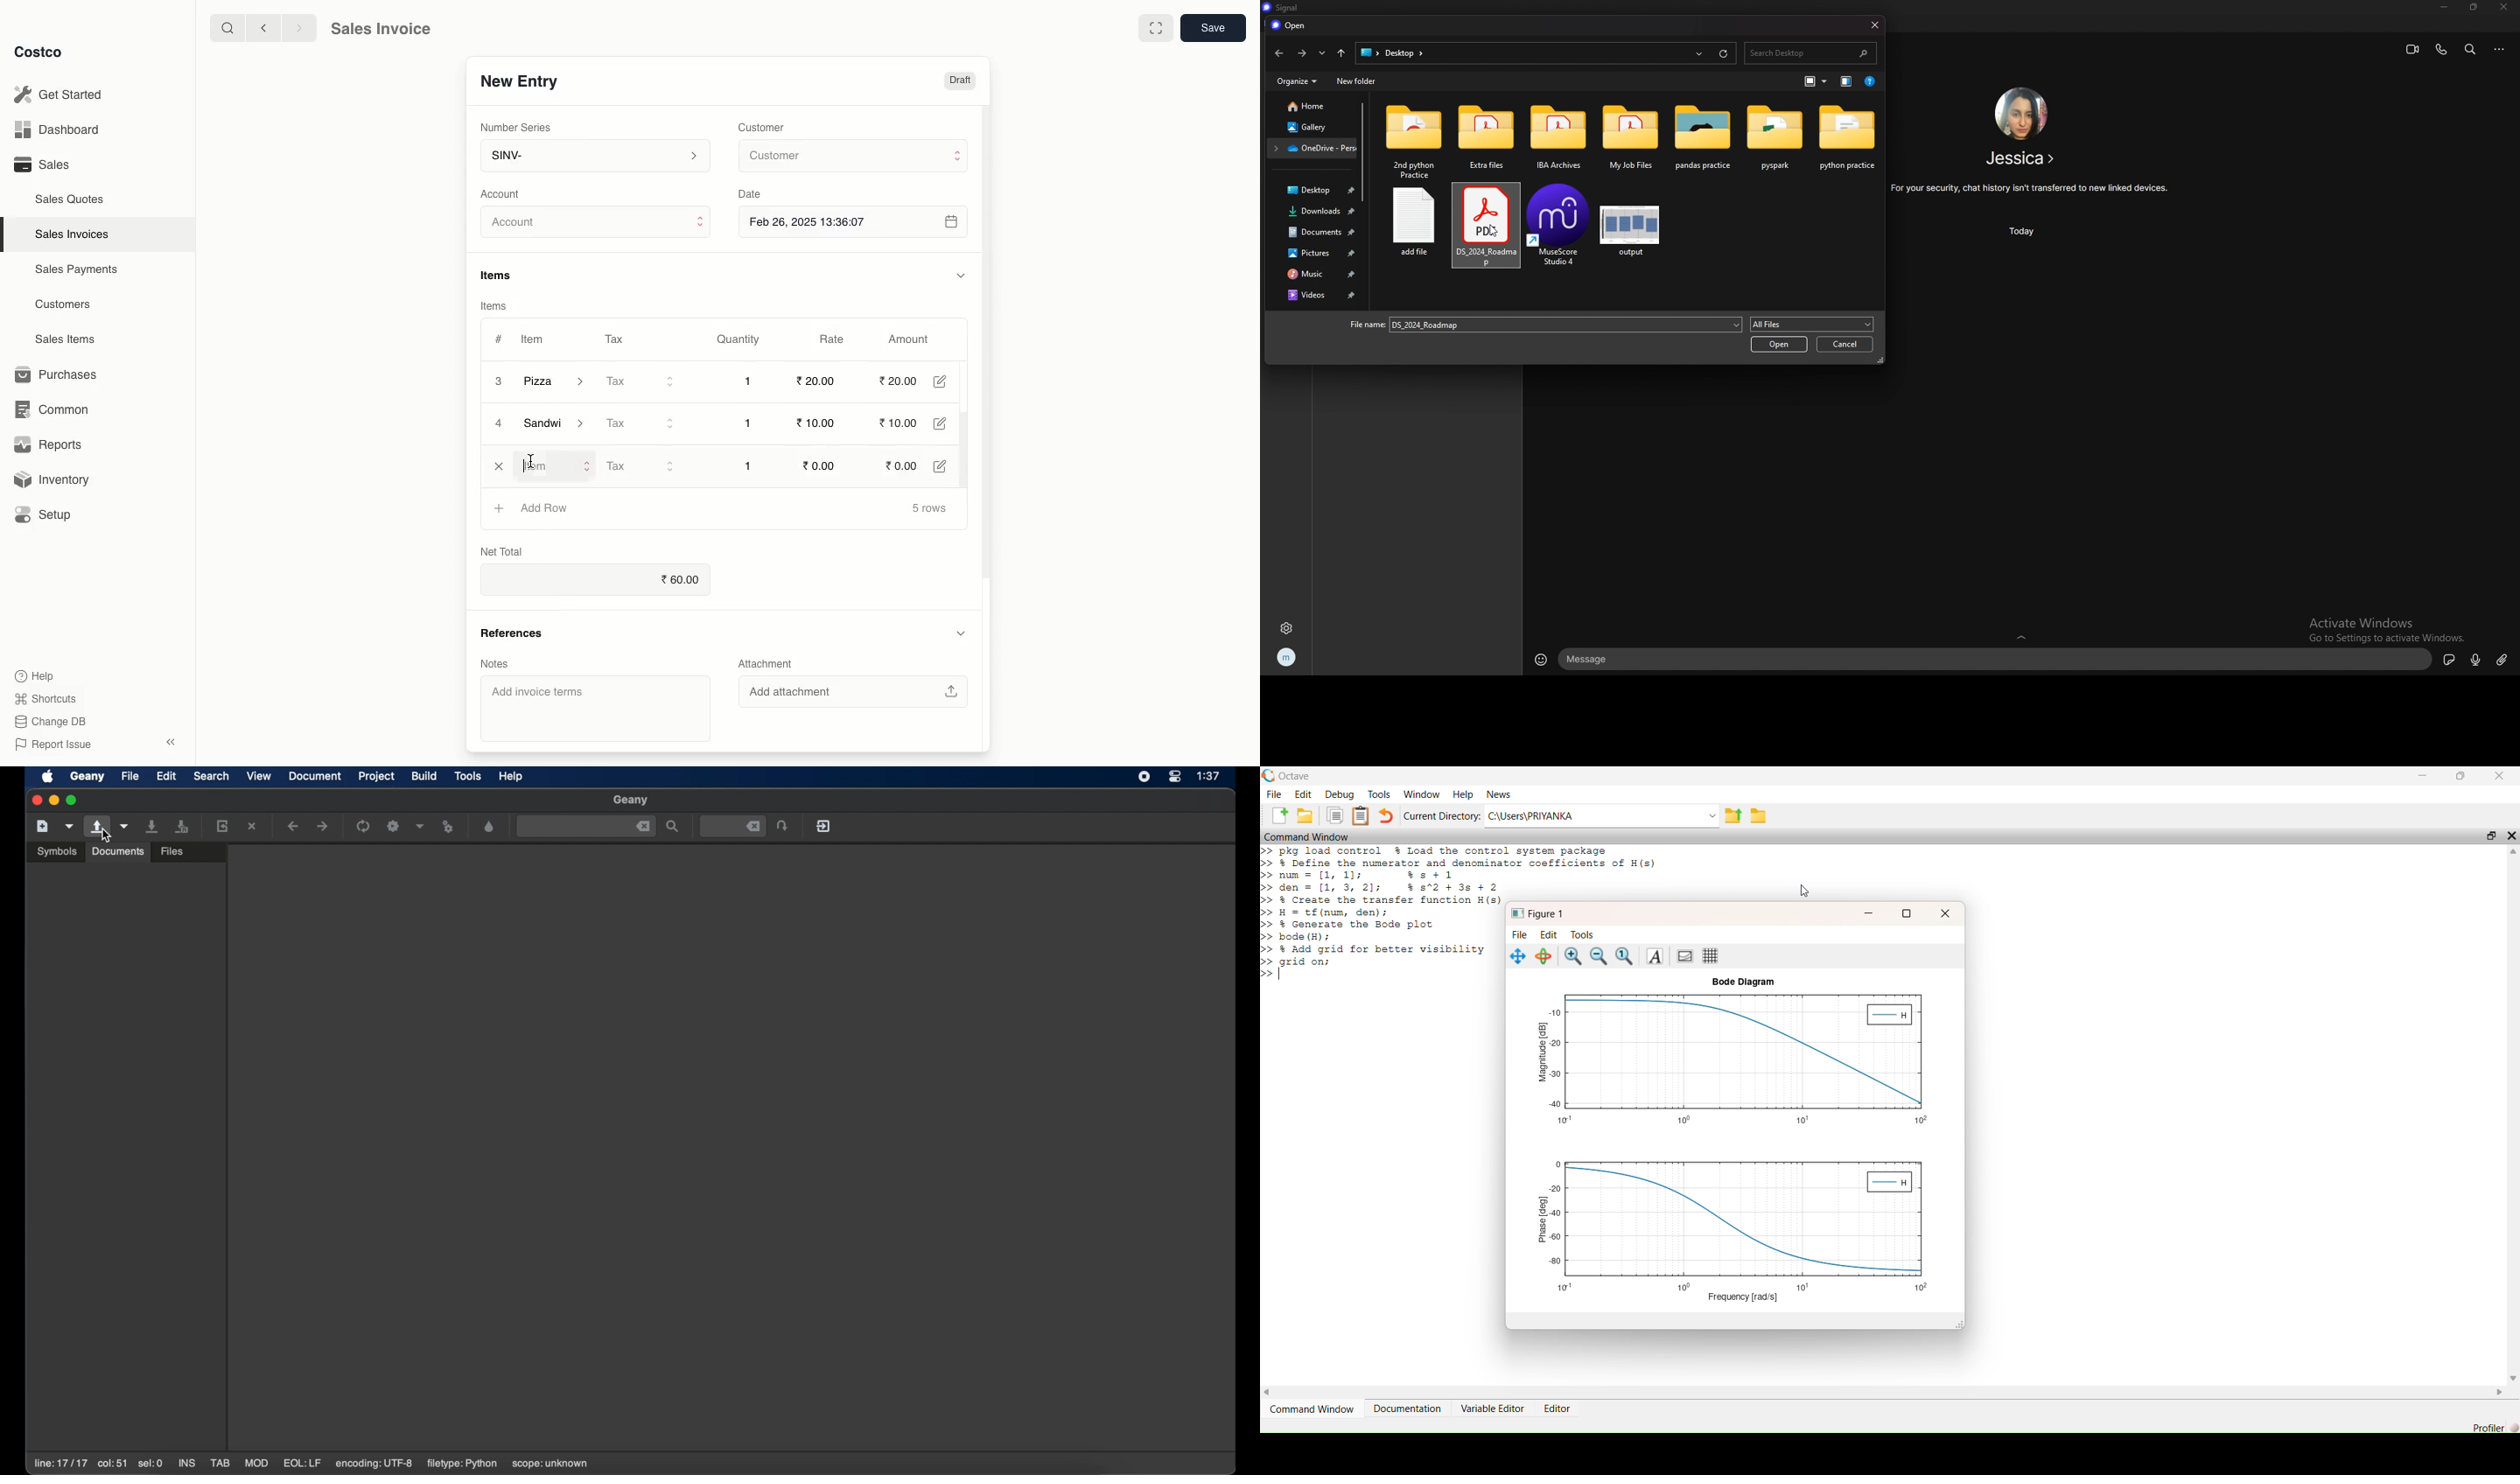 This screenshot has width=2520, height=1484. Describe the element at coordinates (764, 126) in the screenshot. I see `Customer` at that location.